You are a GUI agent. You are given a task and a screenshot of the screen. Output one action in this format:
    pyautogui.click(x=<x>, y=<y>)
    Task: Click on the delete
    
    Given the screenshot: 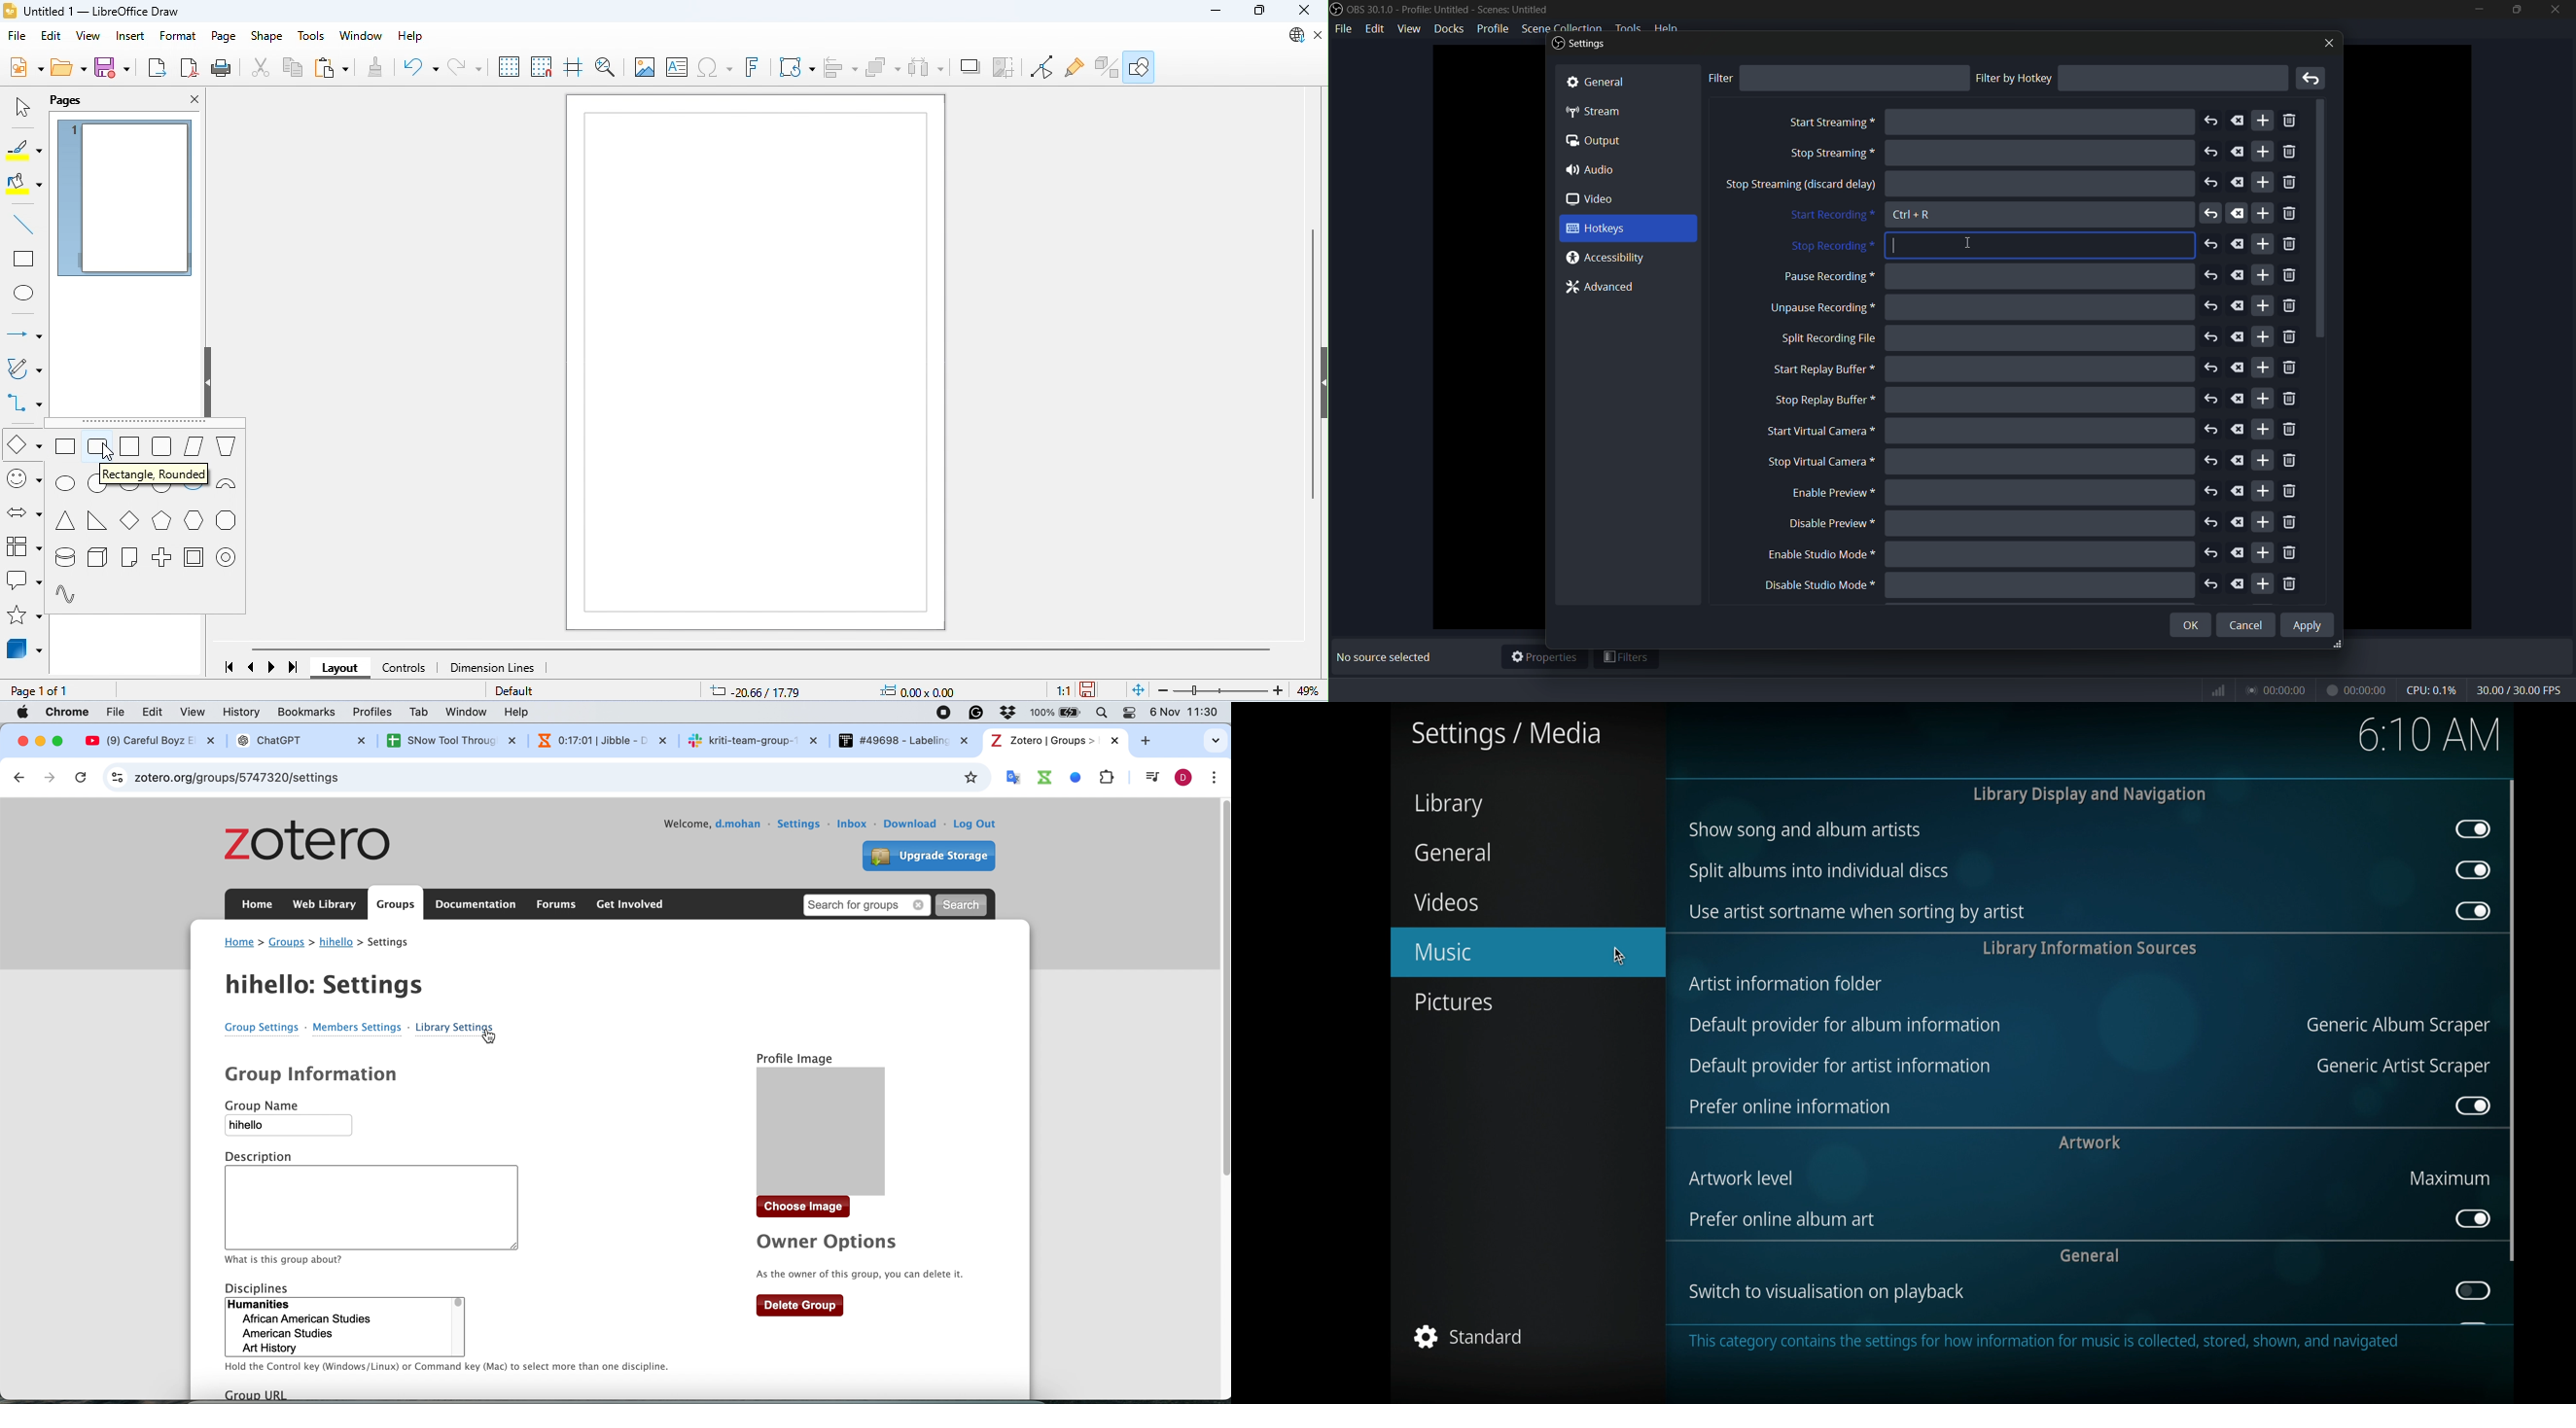 What is the action you would take?
    pyautogui.click(x=2238, y=367)
    